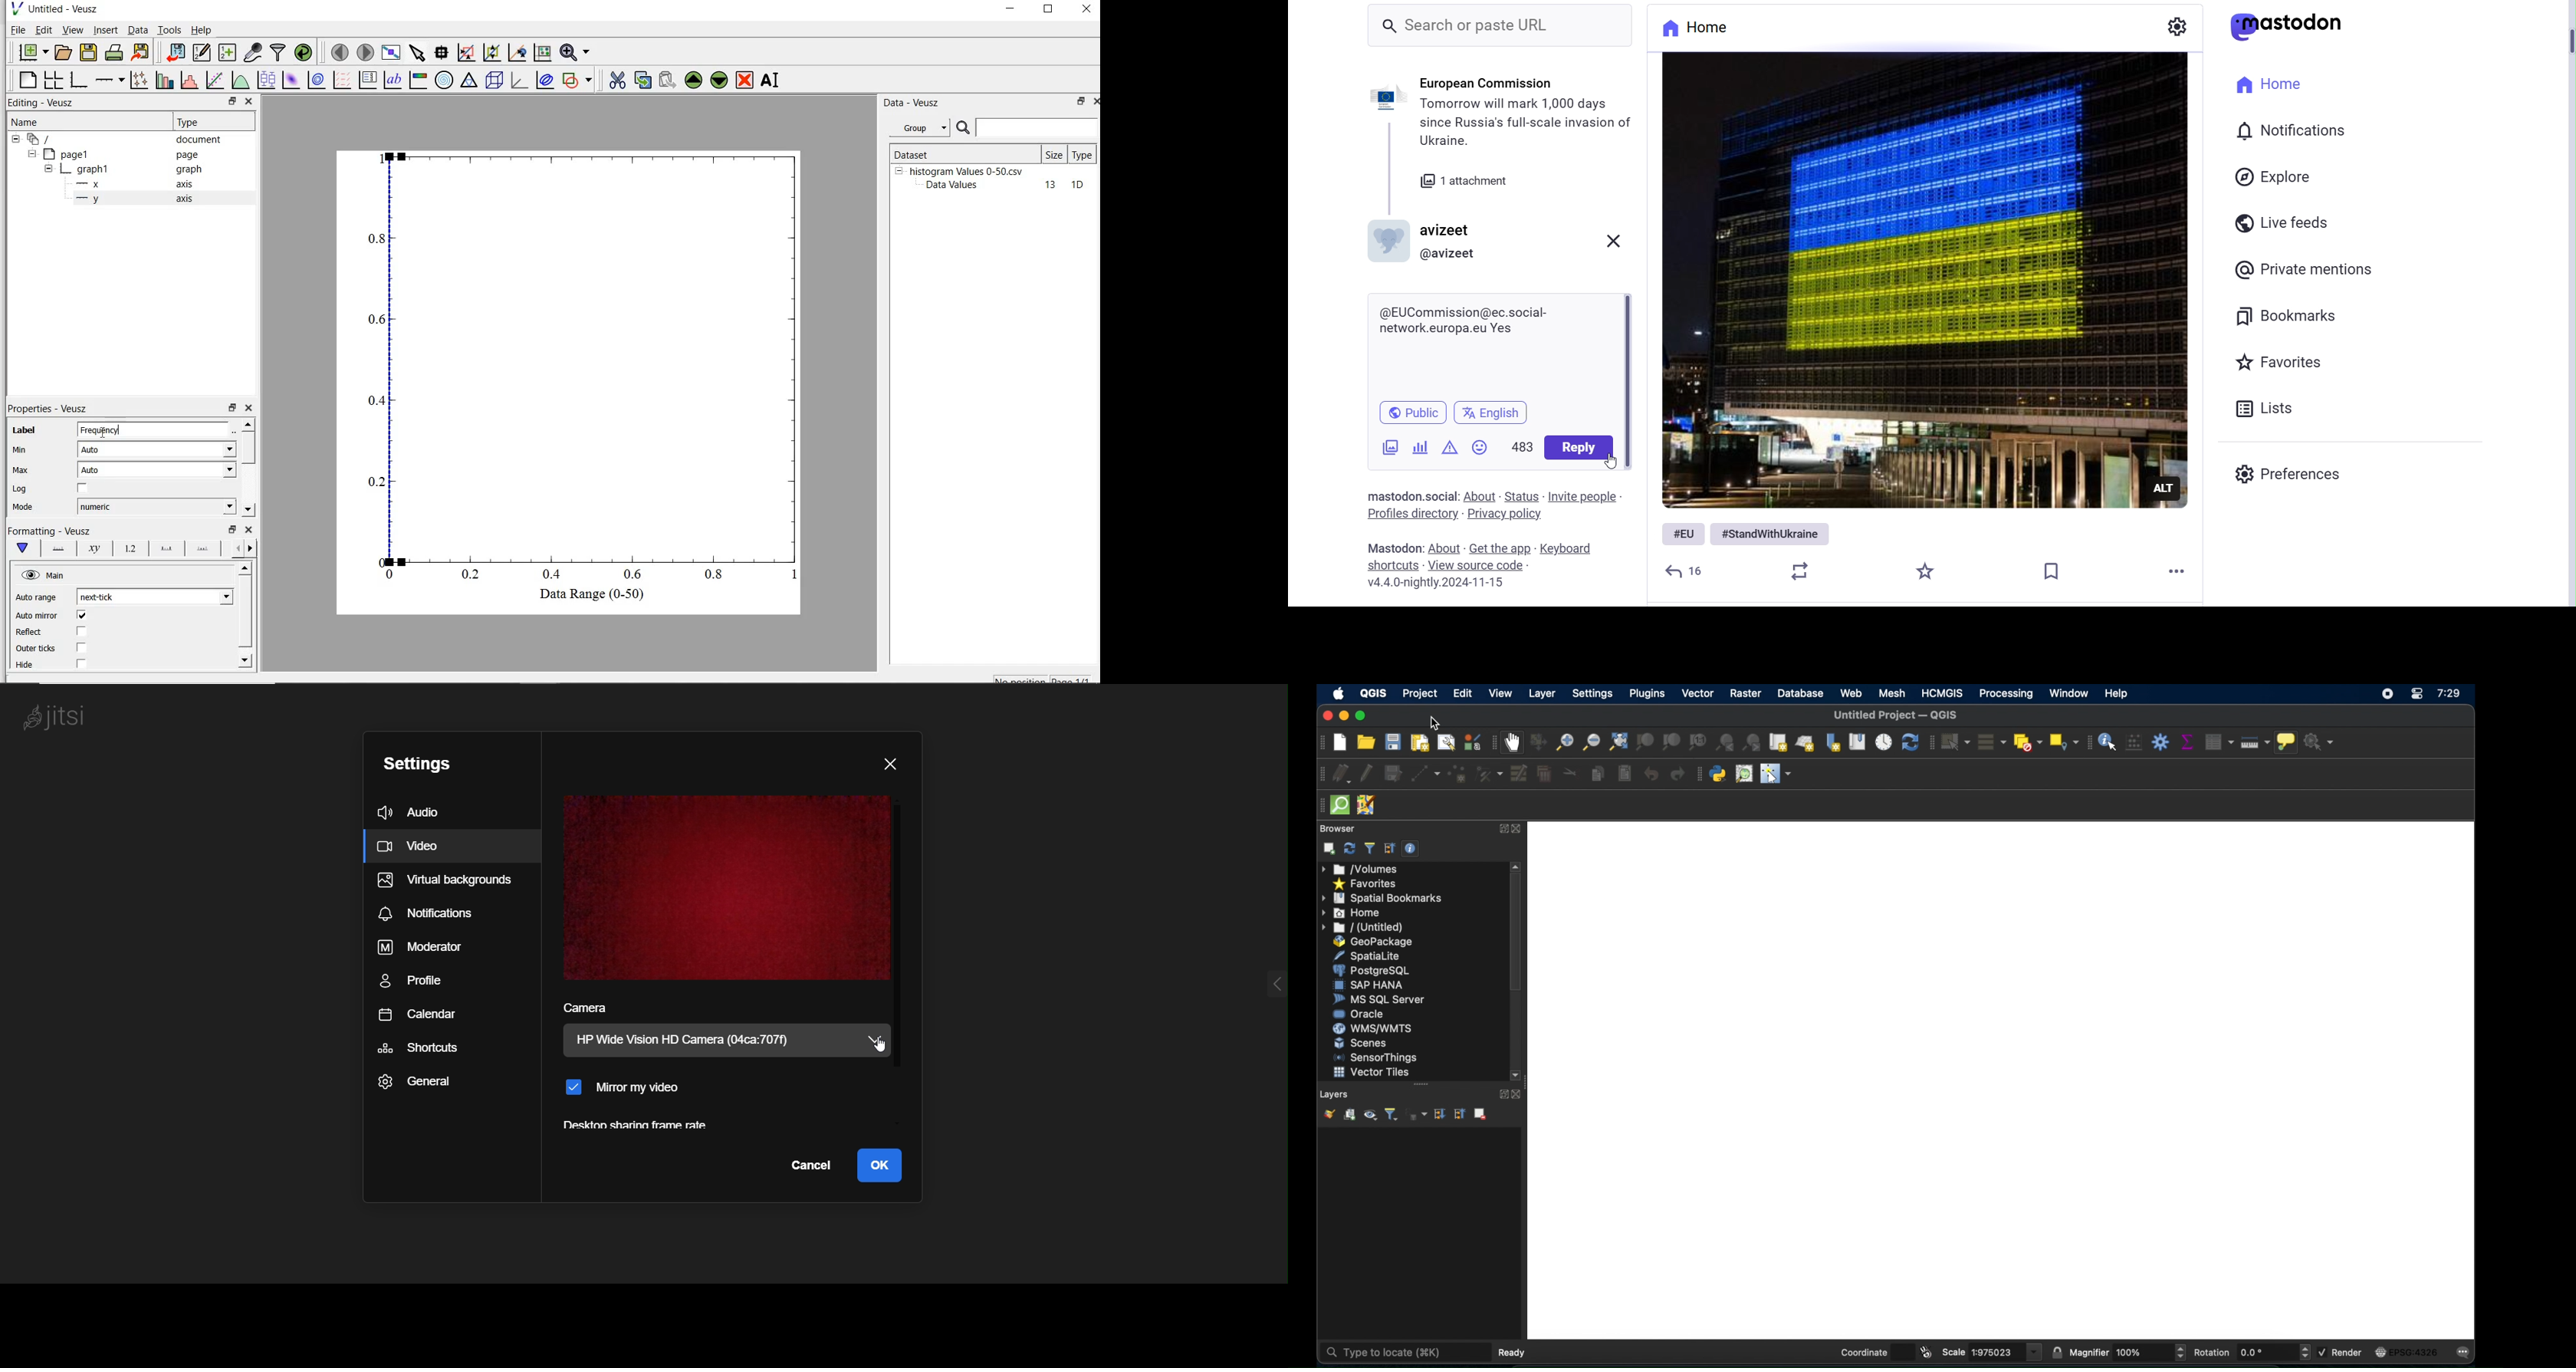  Describe the element at coordinates (667, 81) in the screenshot. I see `paste the selected widget` at that location.